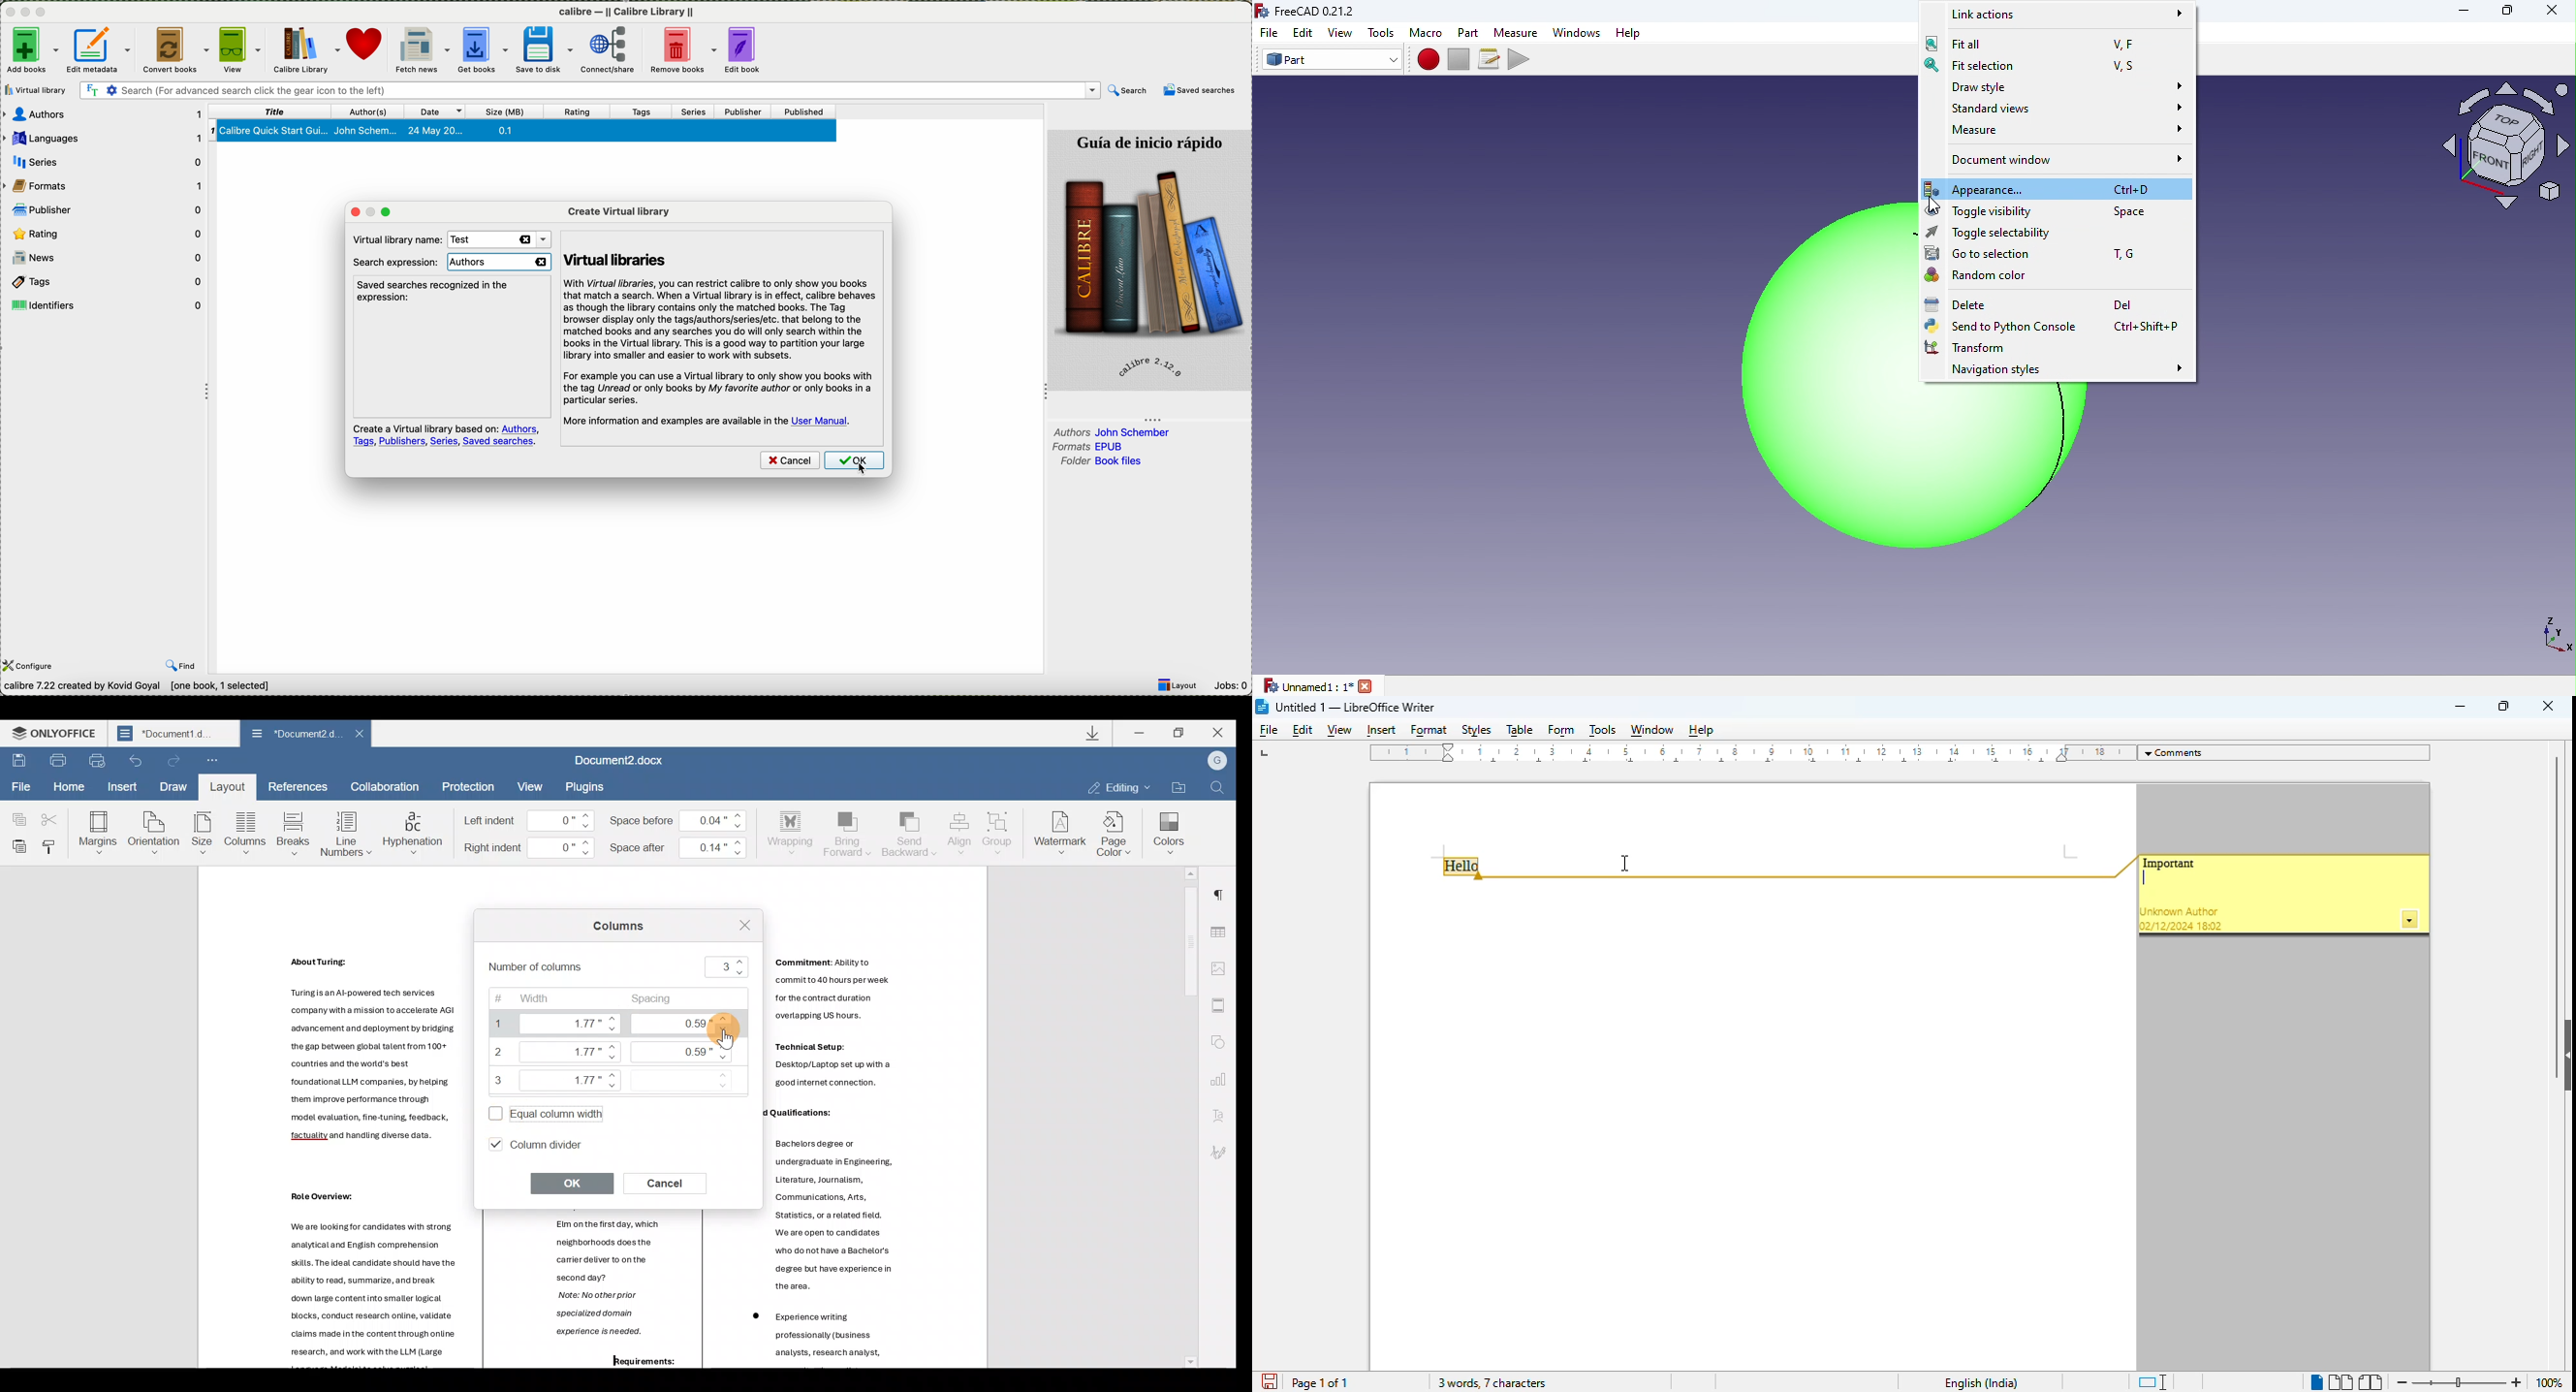  Describe the element at coordinates (672, 1182) in the screenshot. I see `Cancel` at that location.